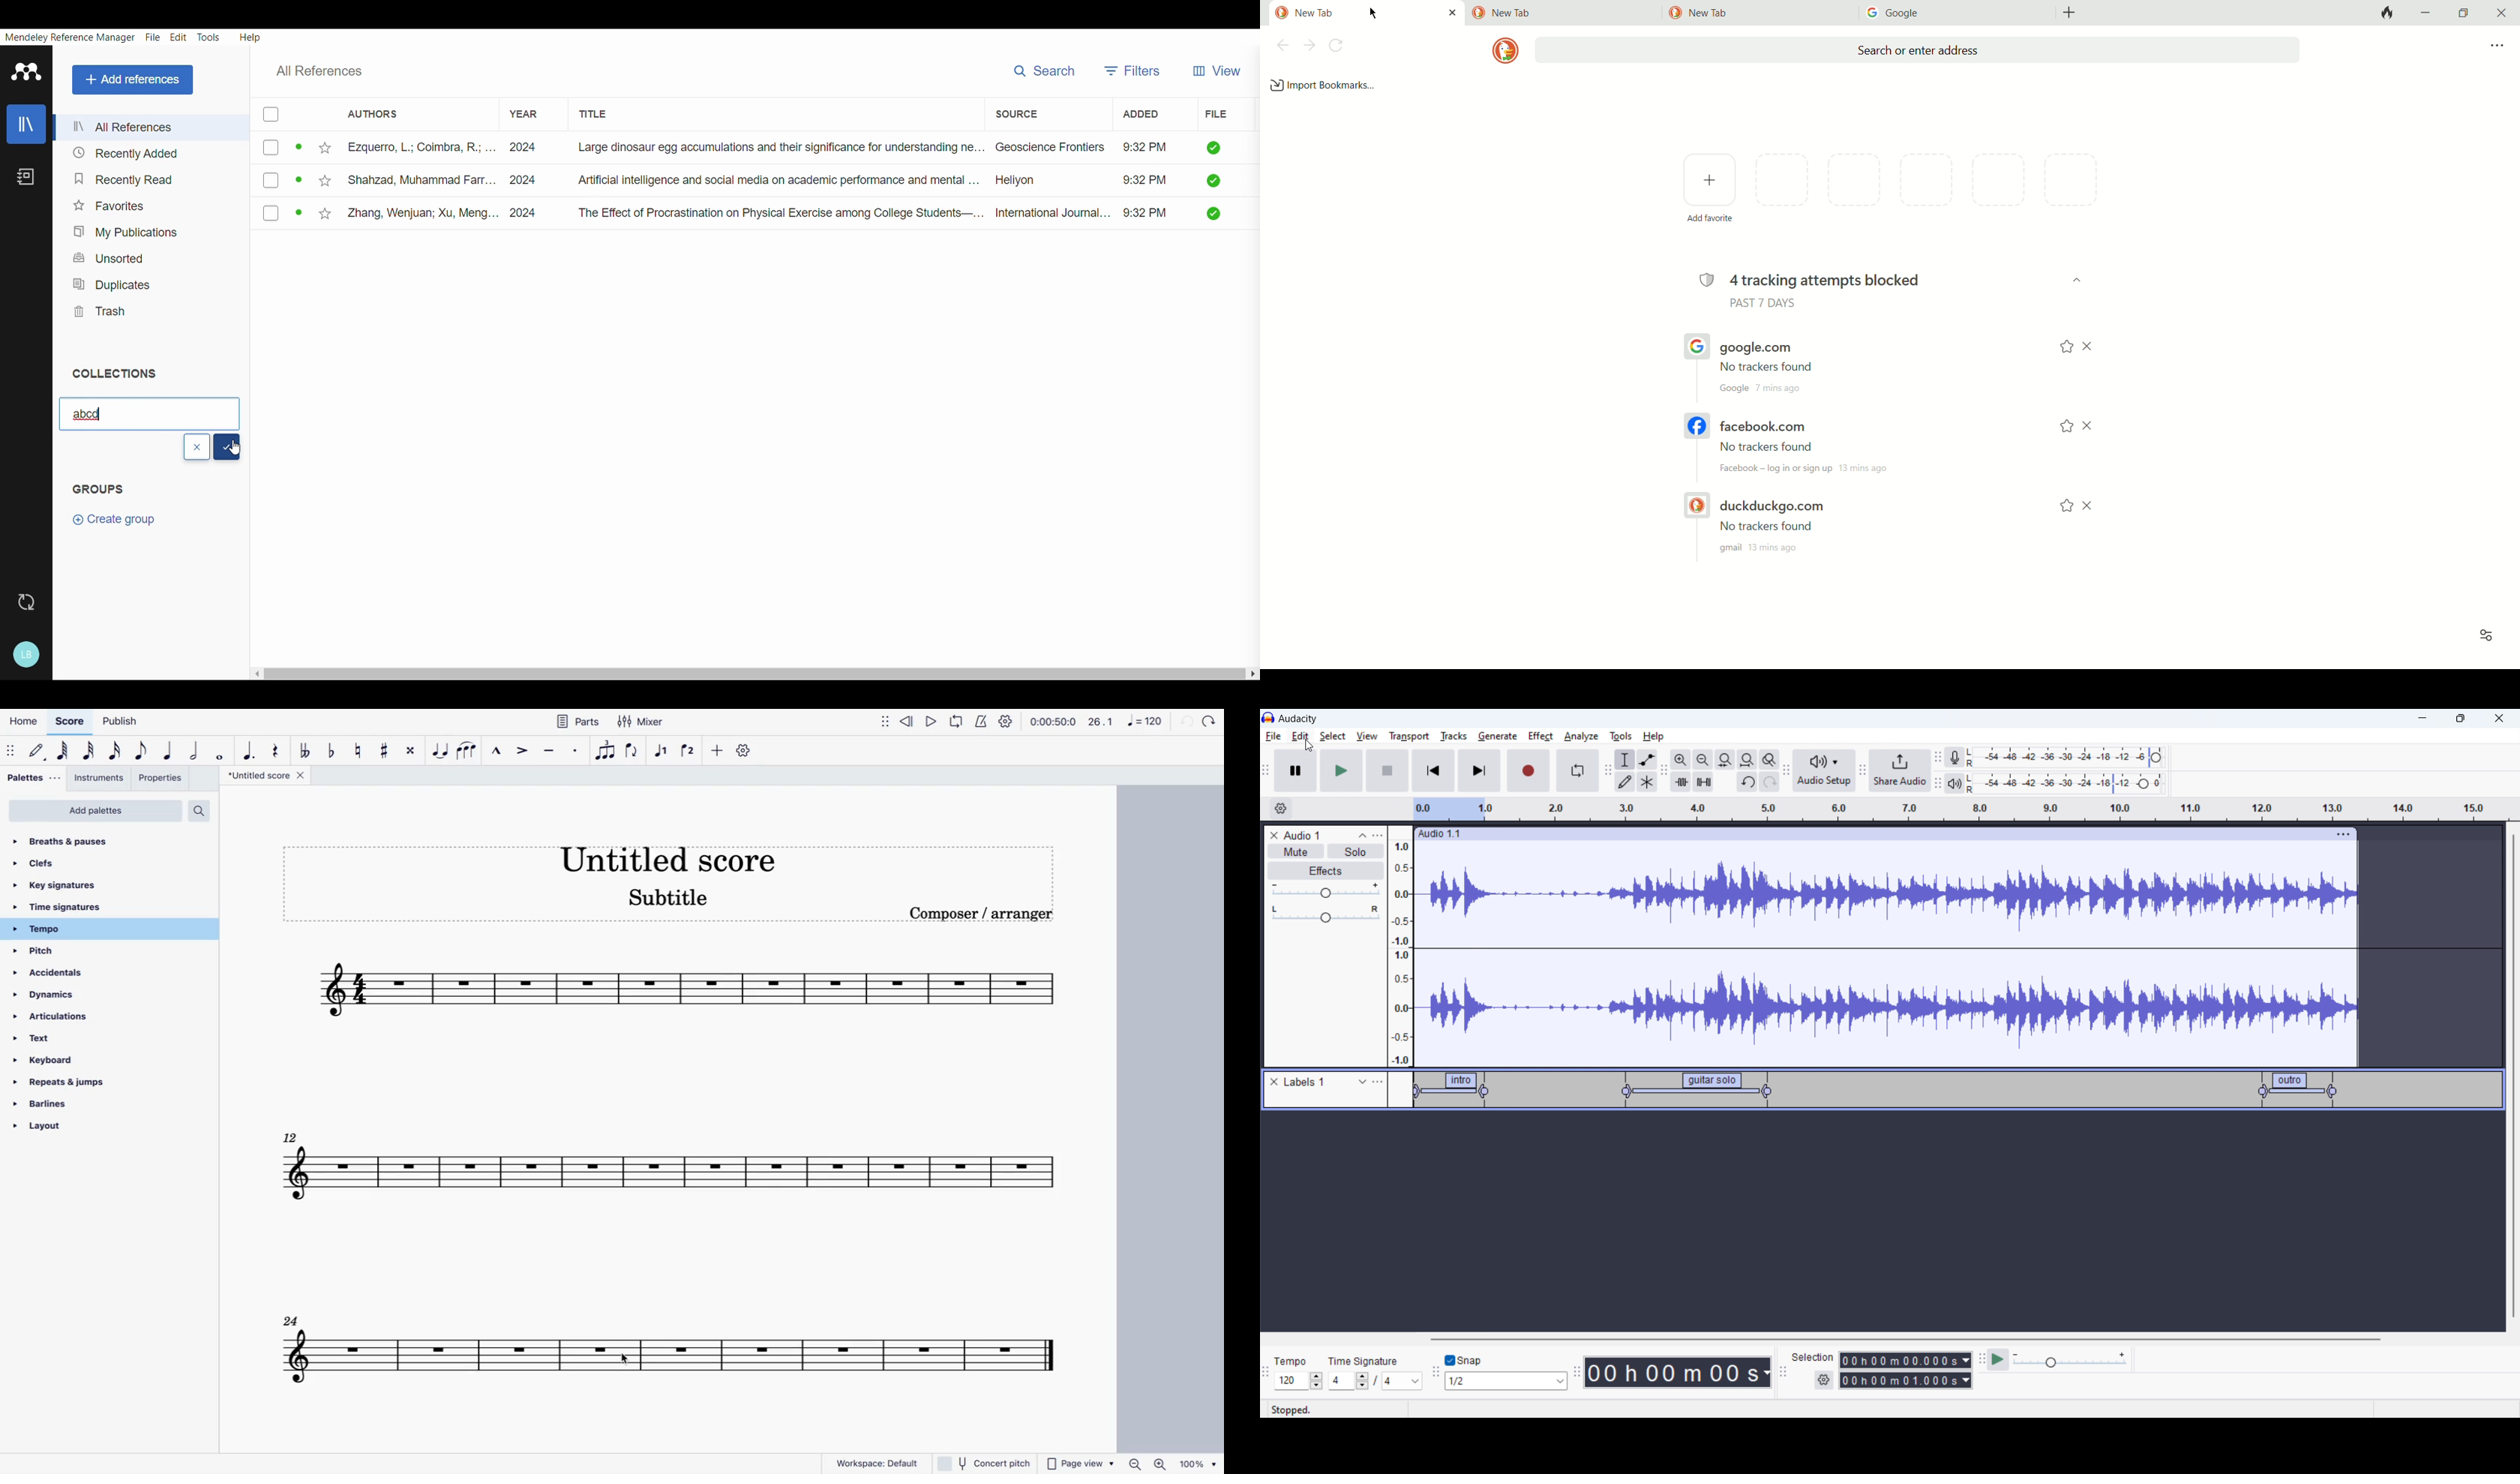 The width and height of the screenshot is (2520, 1484). Describe the element at coordinates (1887, 952) in the screenshot. I see `audio waveform` at that location.